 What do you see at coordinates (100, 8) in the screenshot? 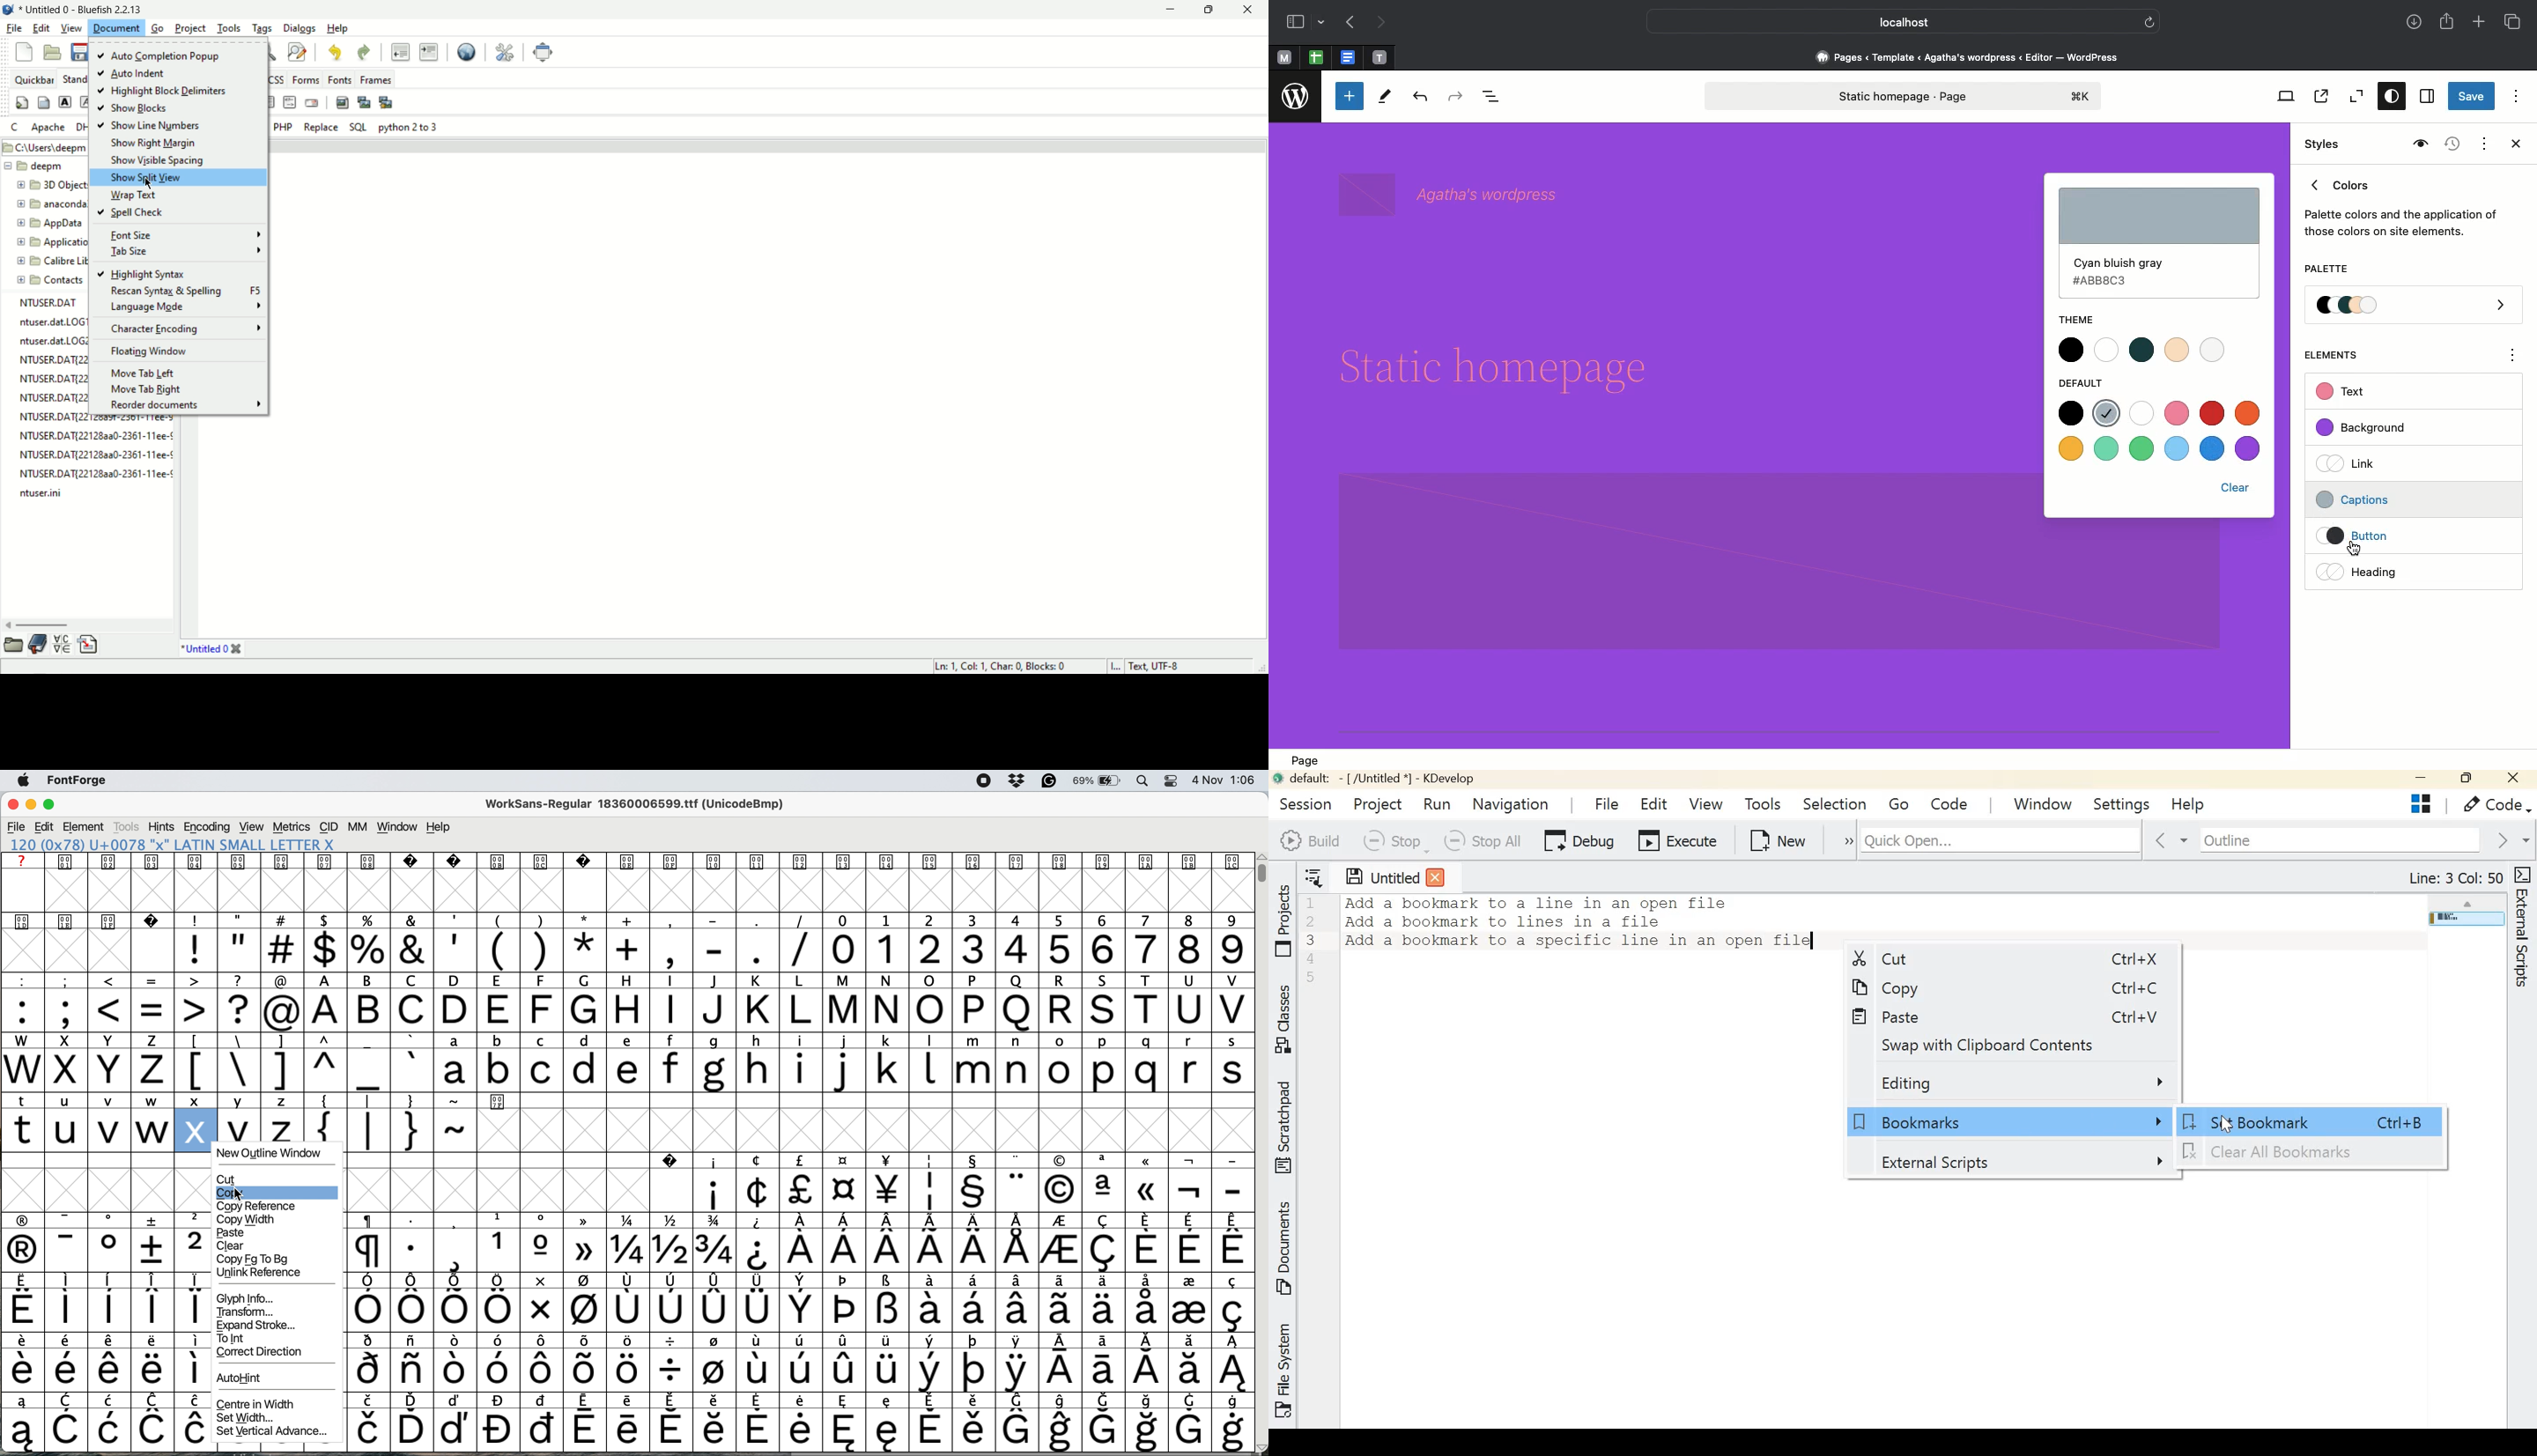
I see `Untitled 0- Bluefish 2.2.13` at bounding box center [100, 8].